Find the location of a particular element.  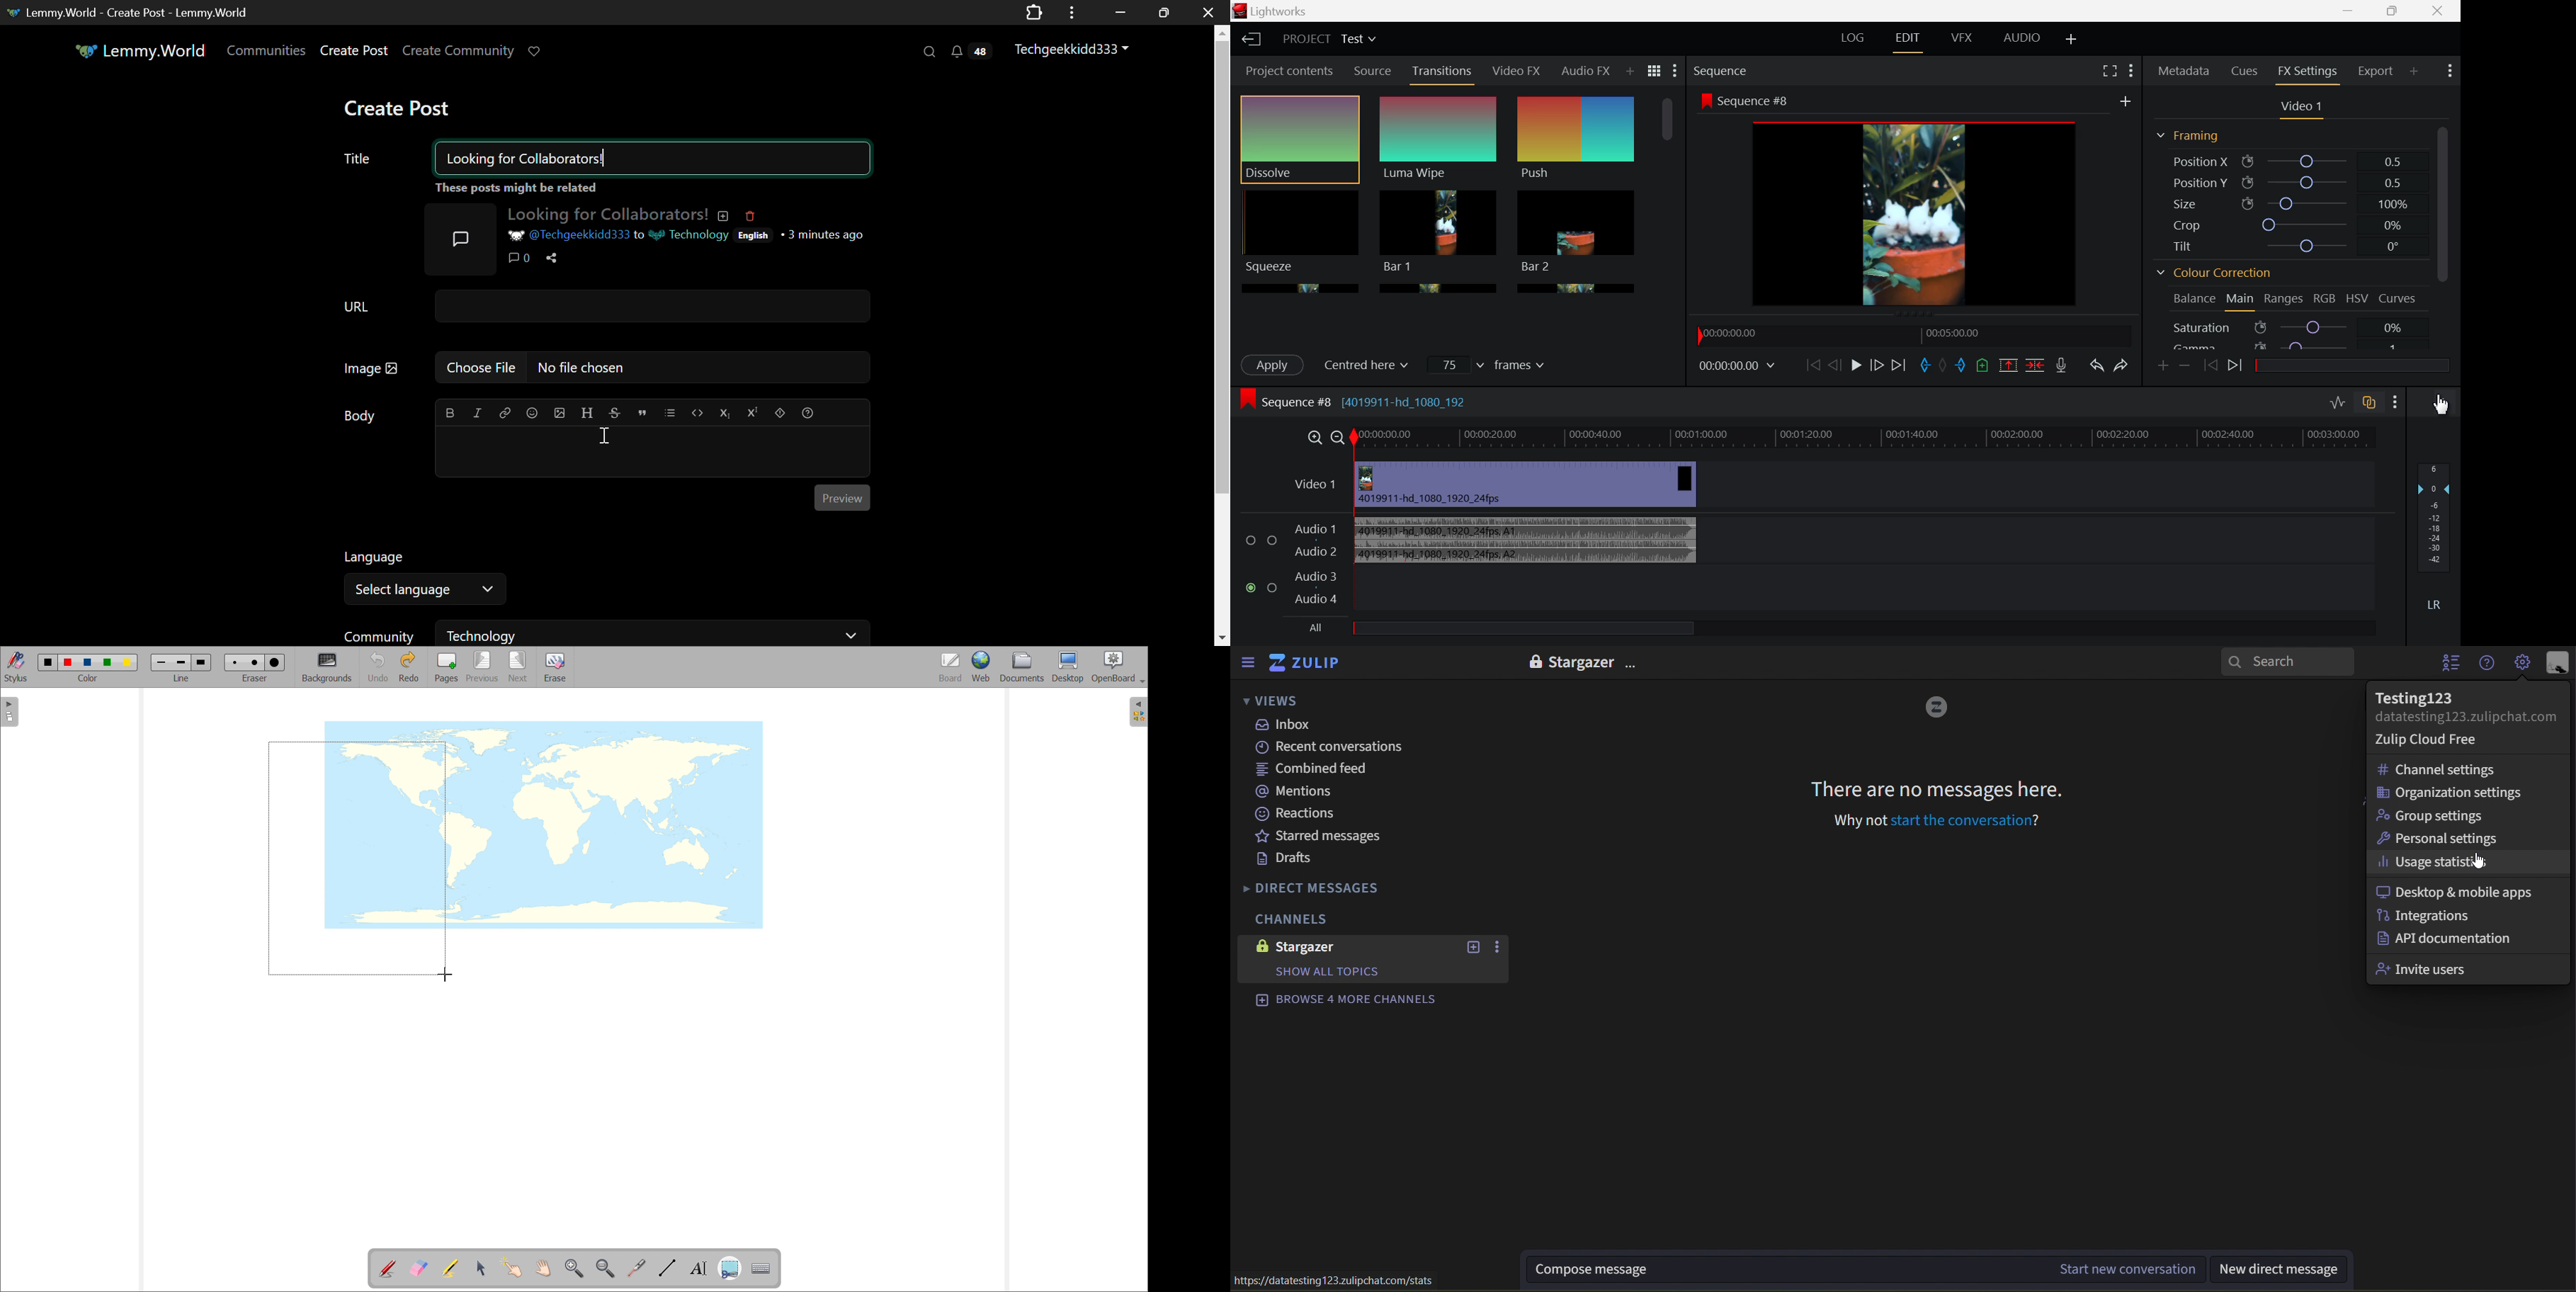

Mark Cue is located at coordinates (1981, 365).